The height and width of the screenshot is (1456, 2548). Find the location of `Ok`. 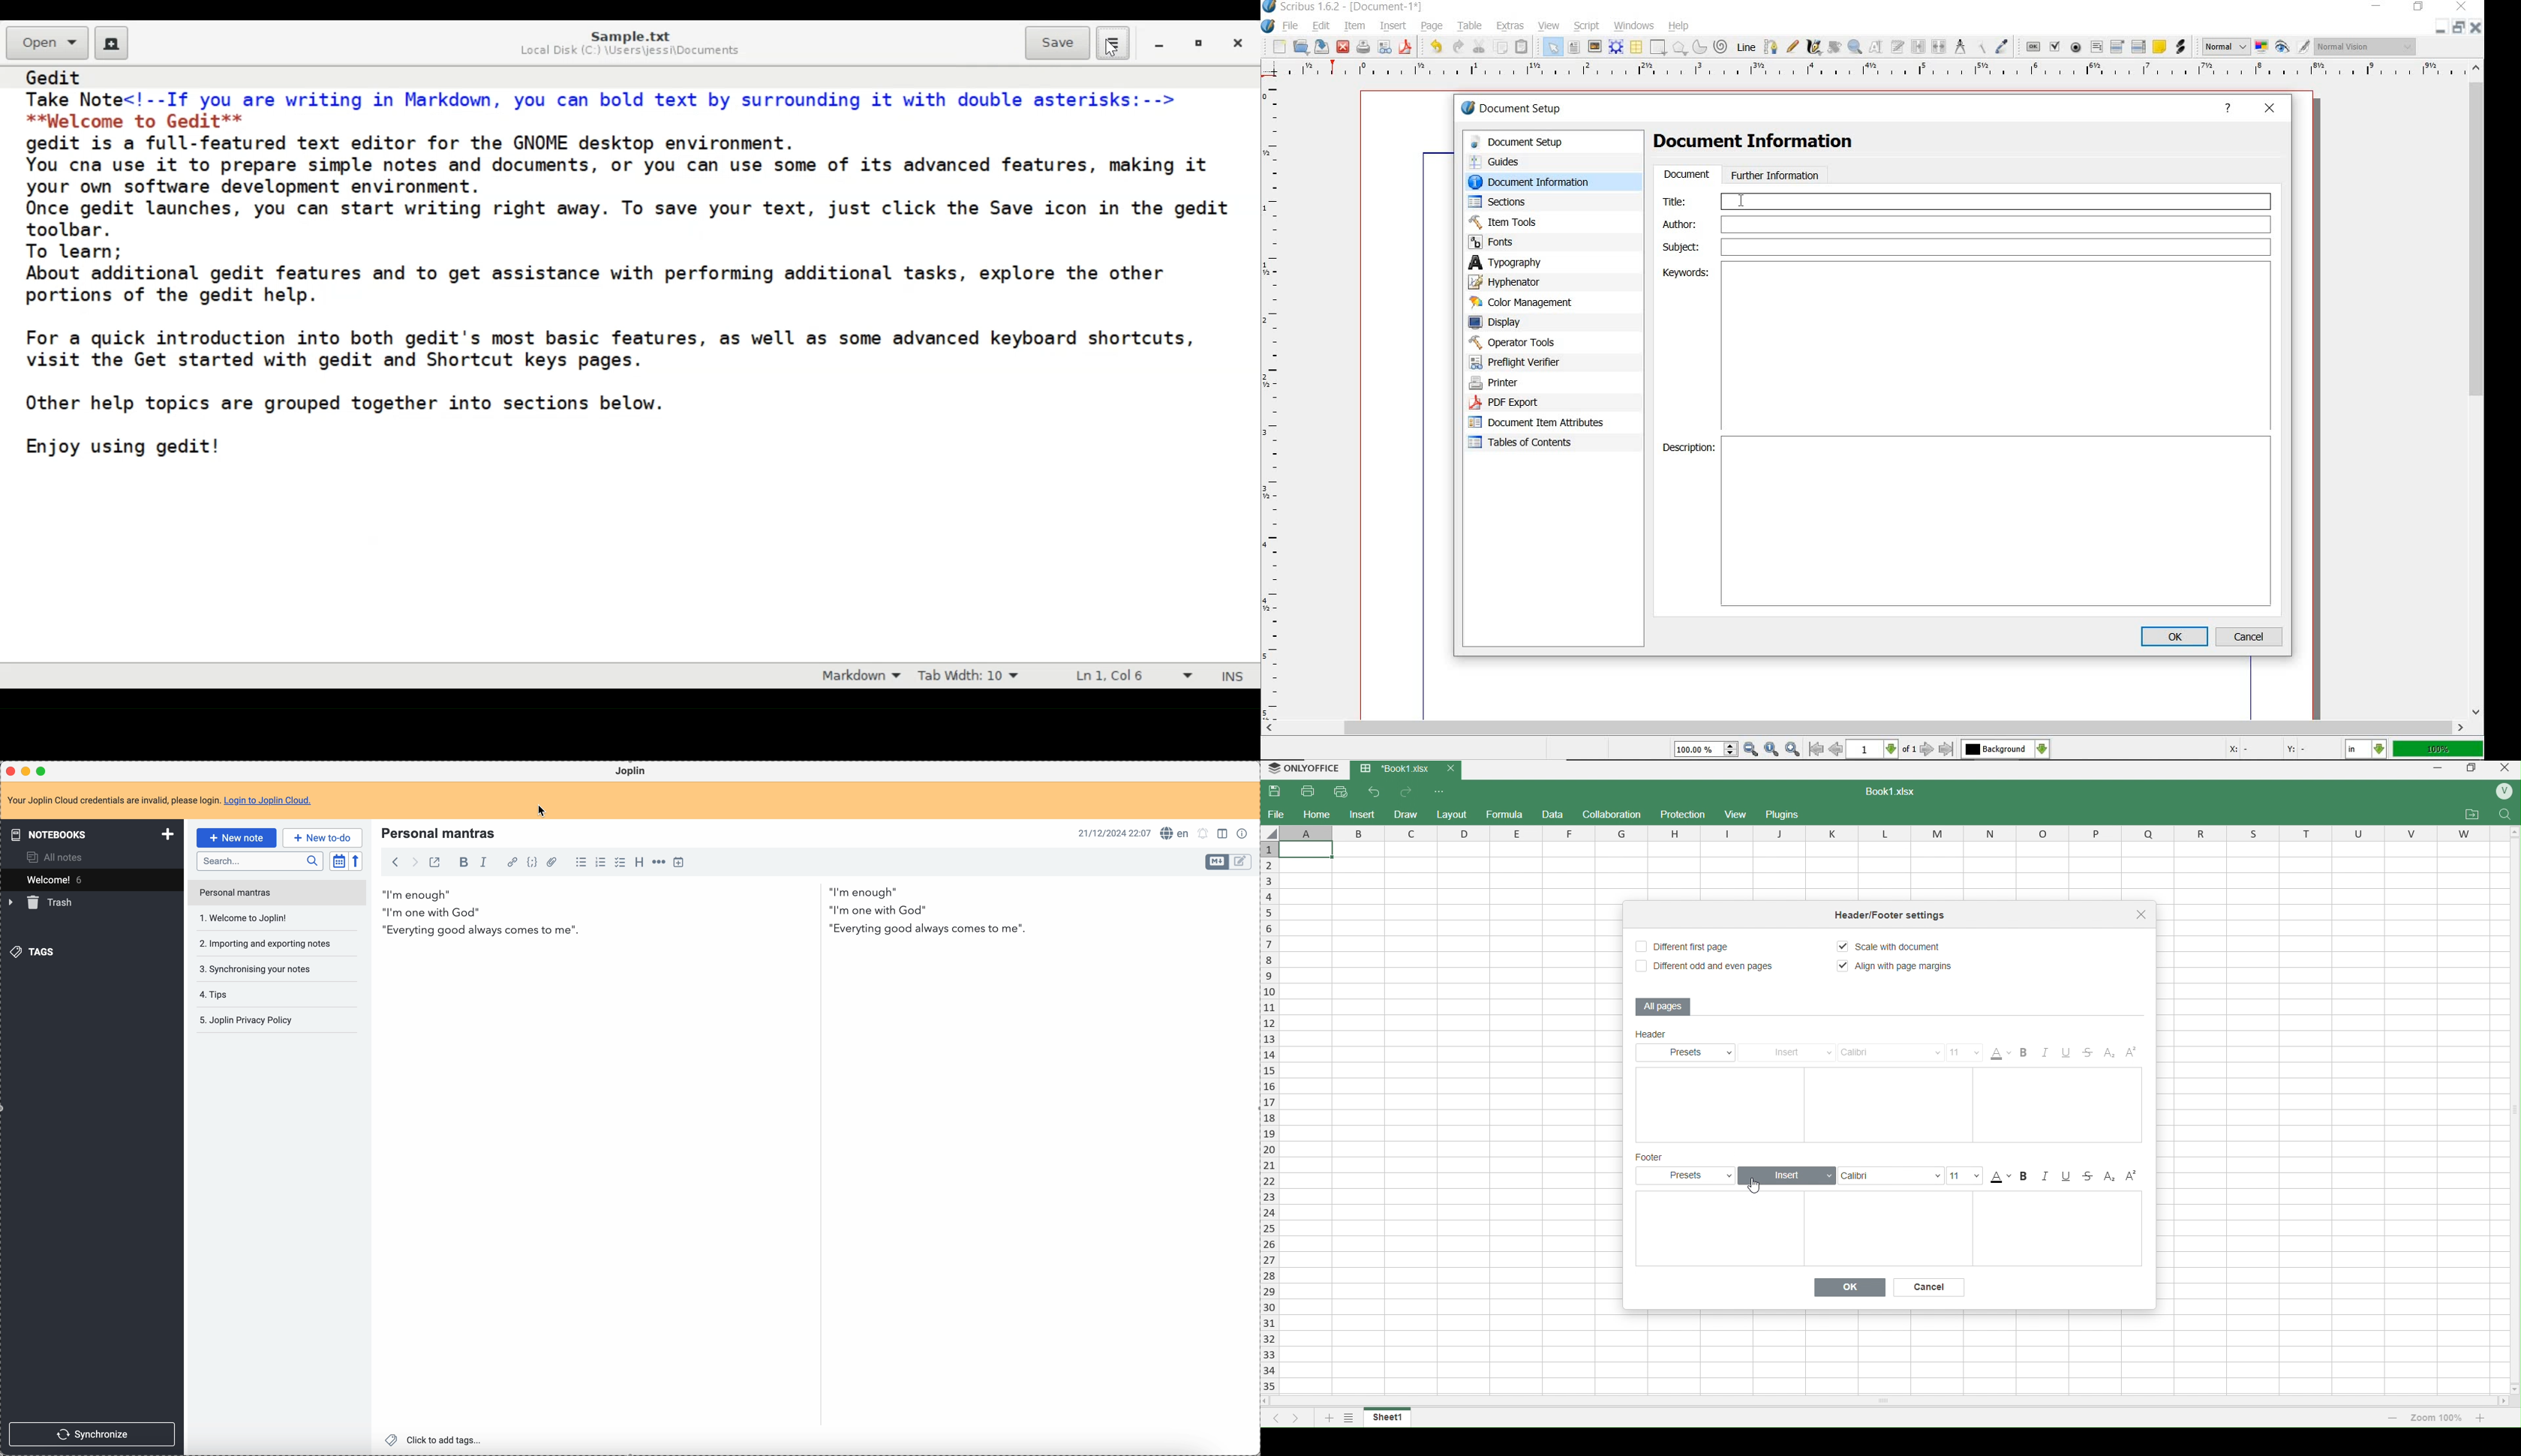

Ok is located at coordinates (1851, 1287).